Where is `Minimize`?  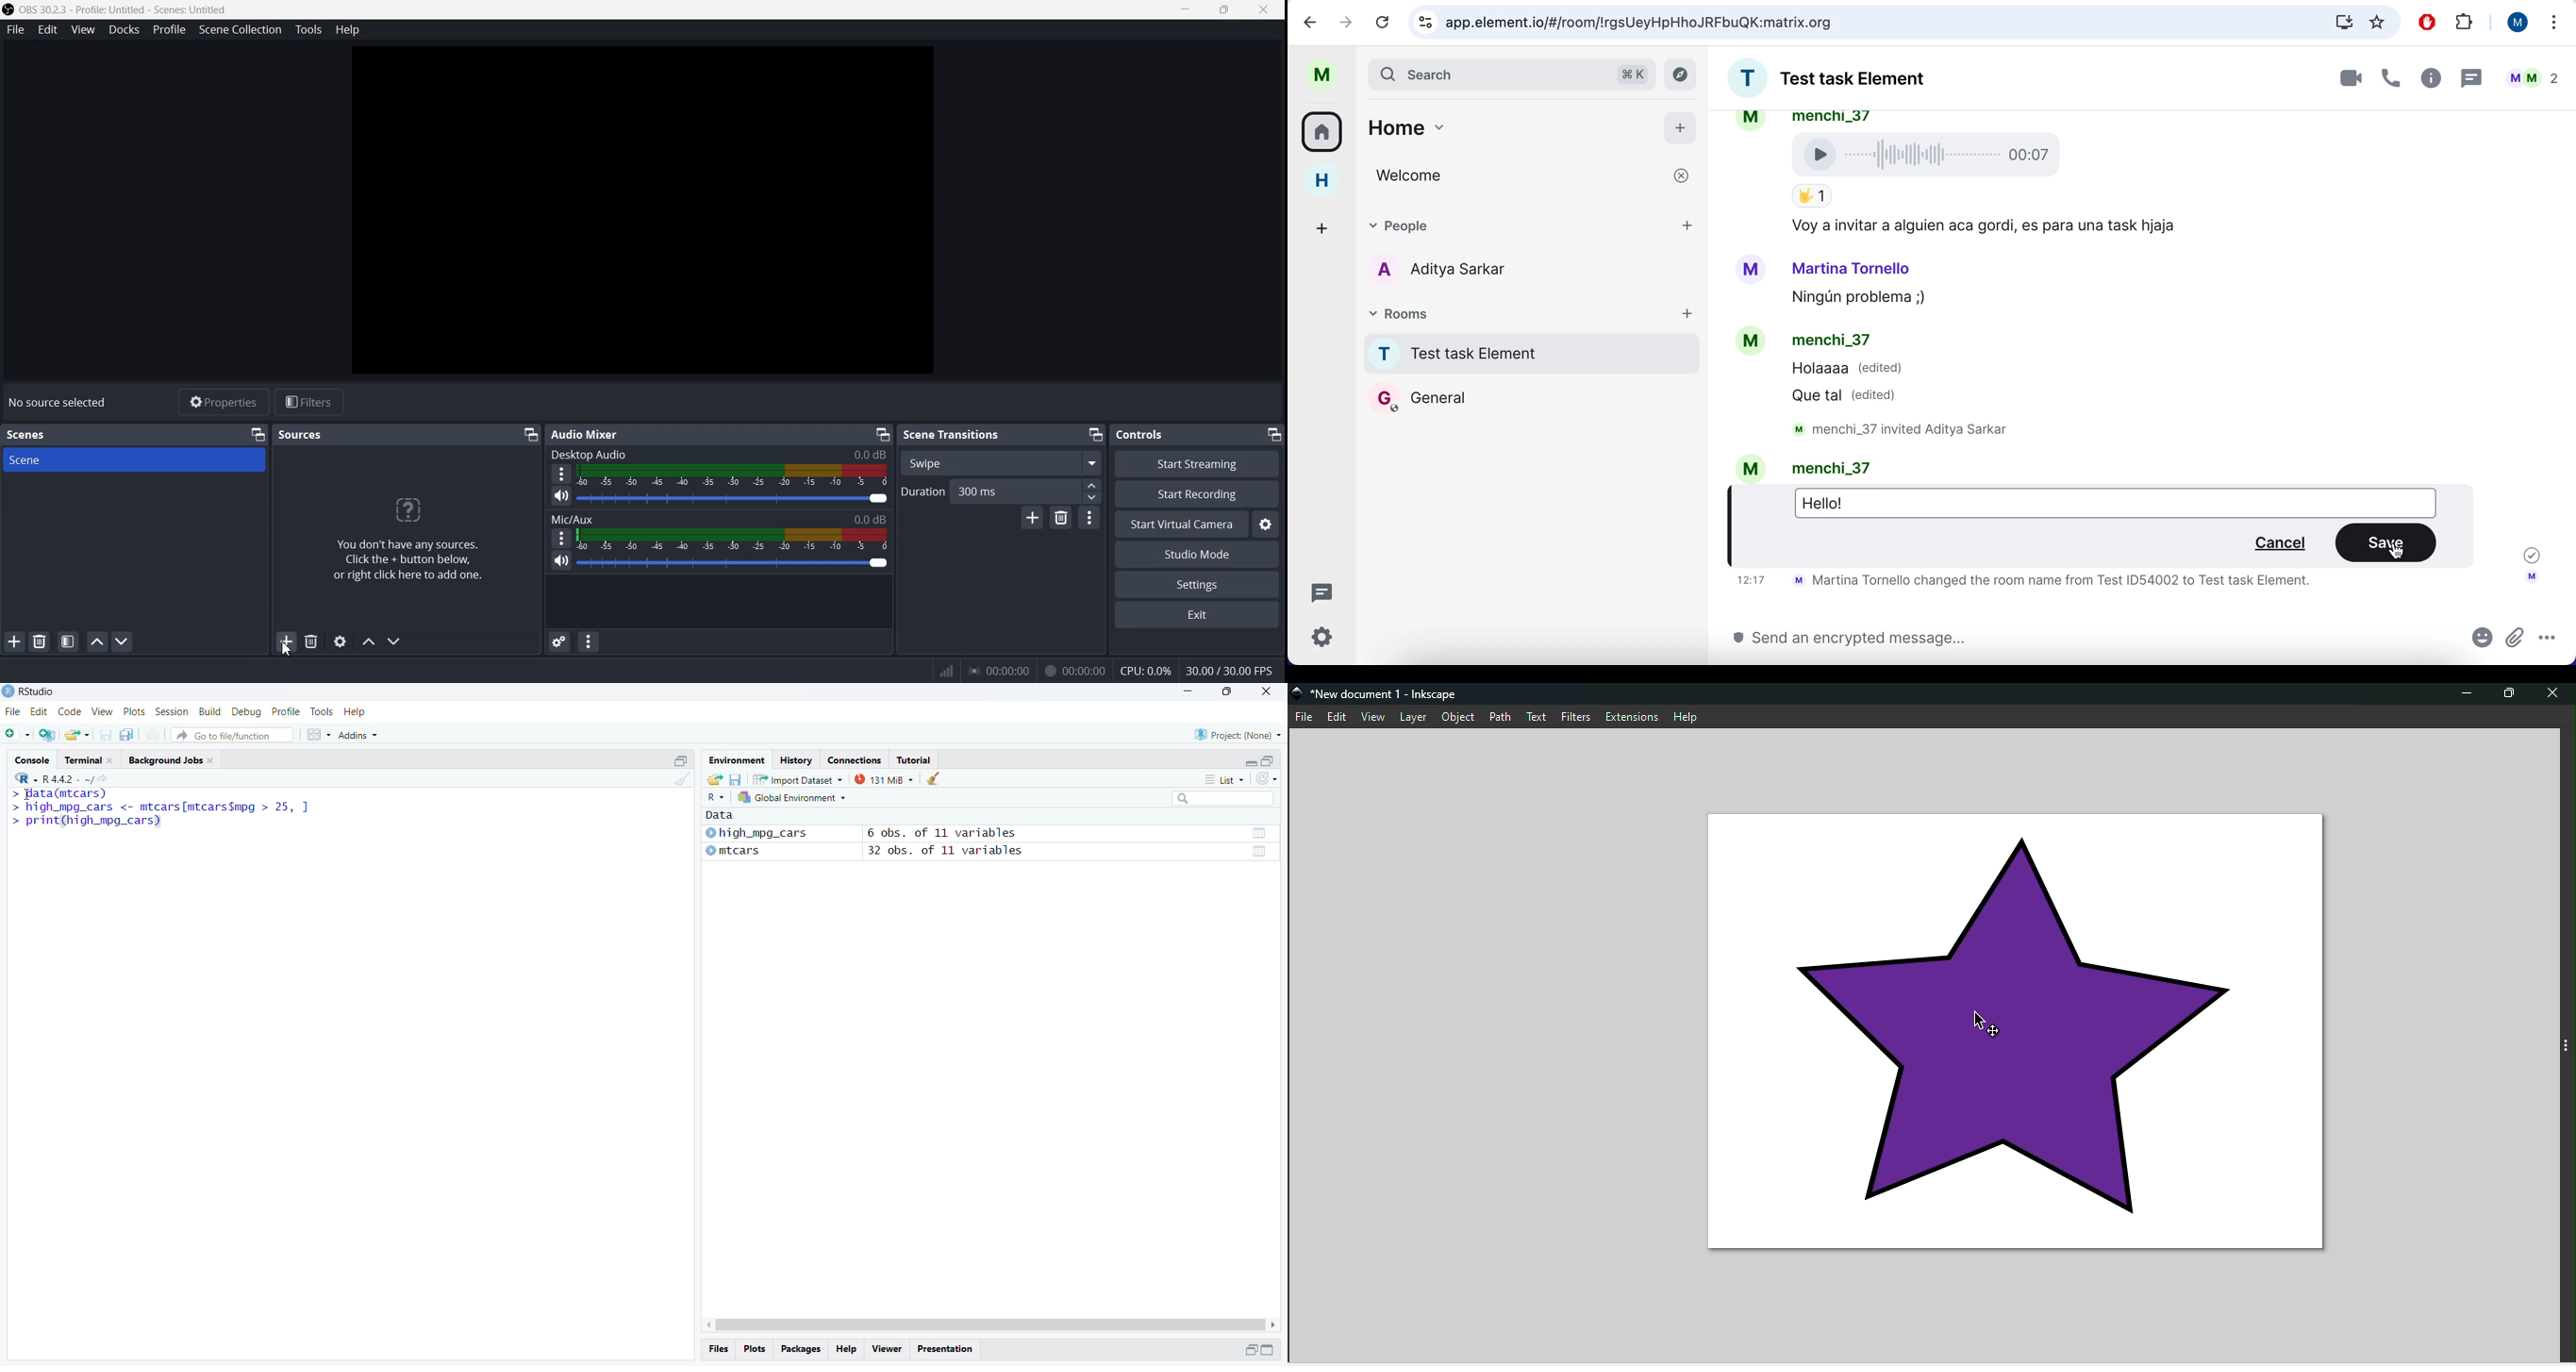
Minimize is located at coordinates (1095, 435).